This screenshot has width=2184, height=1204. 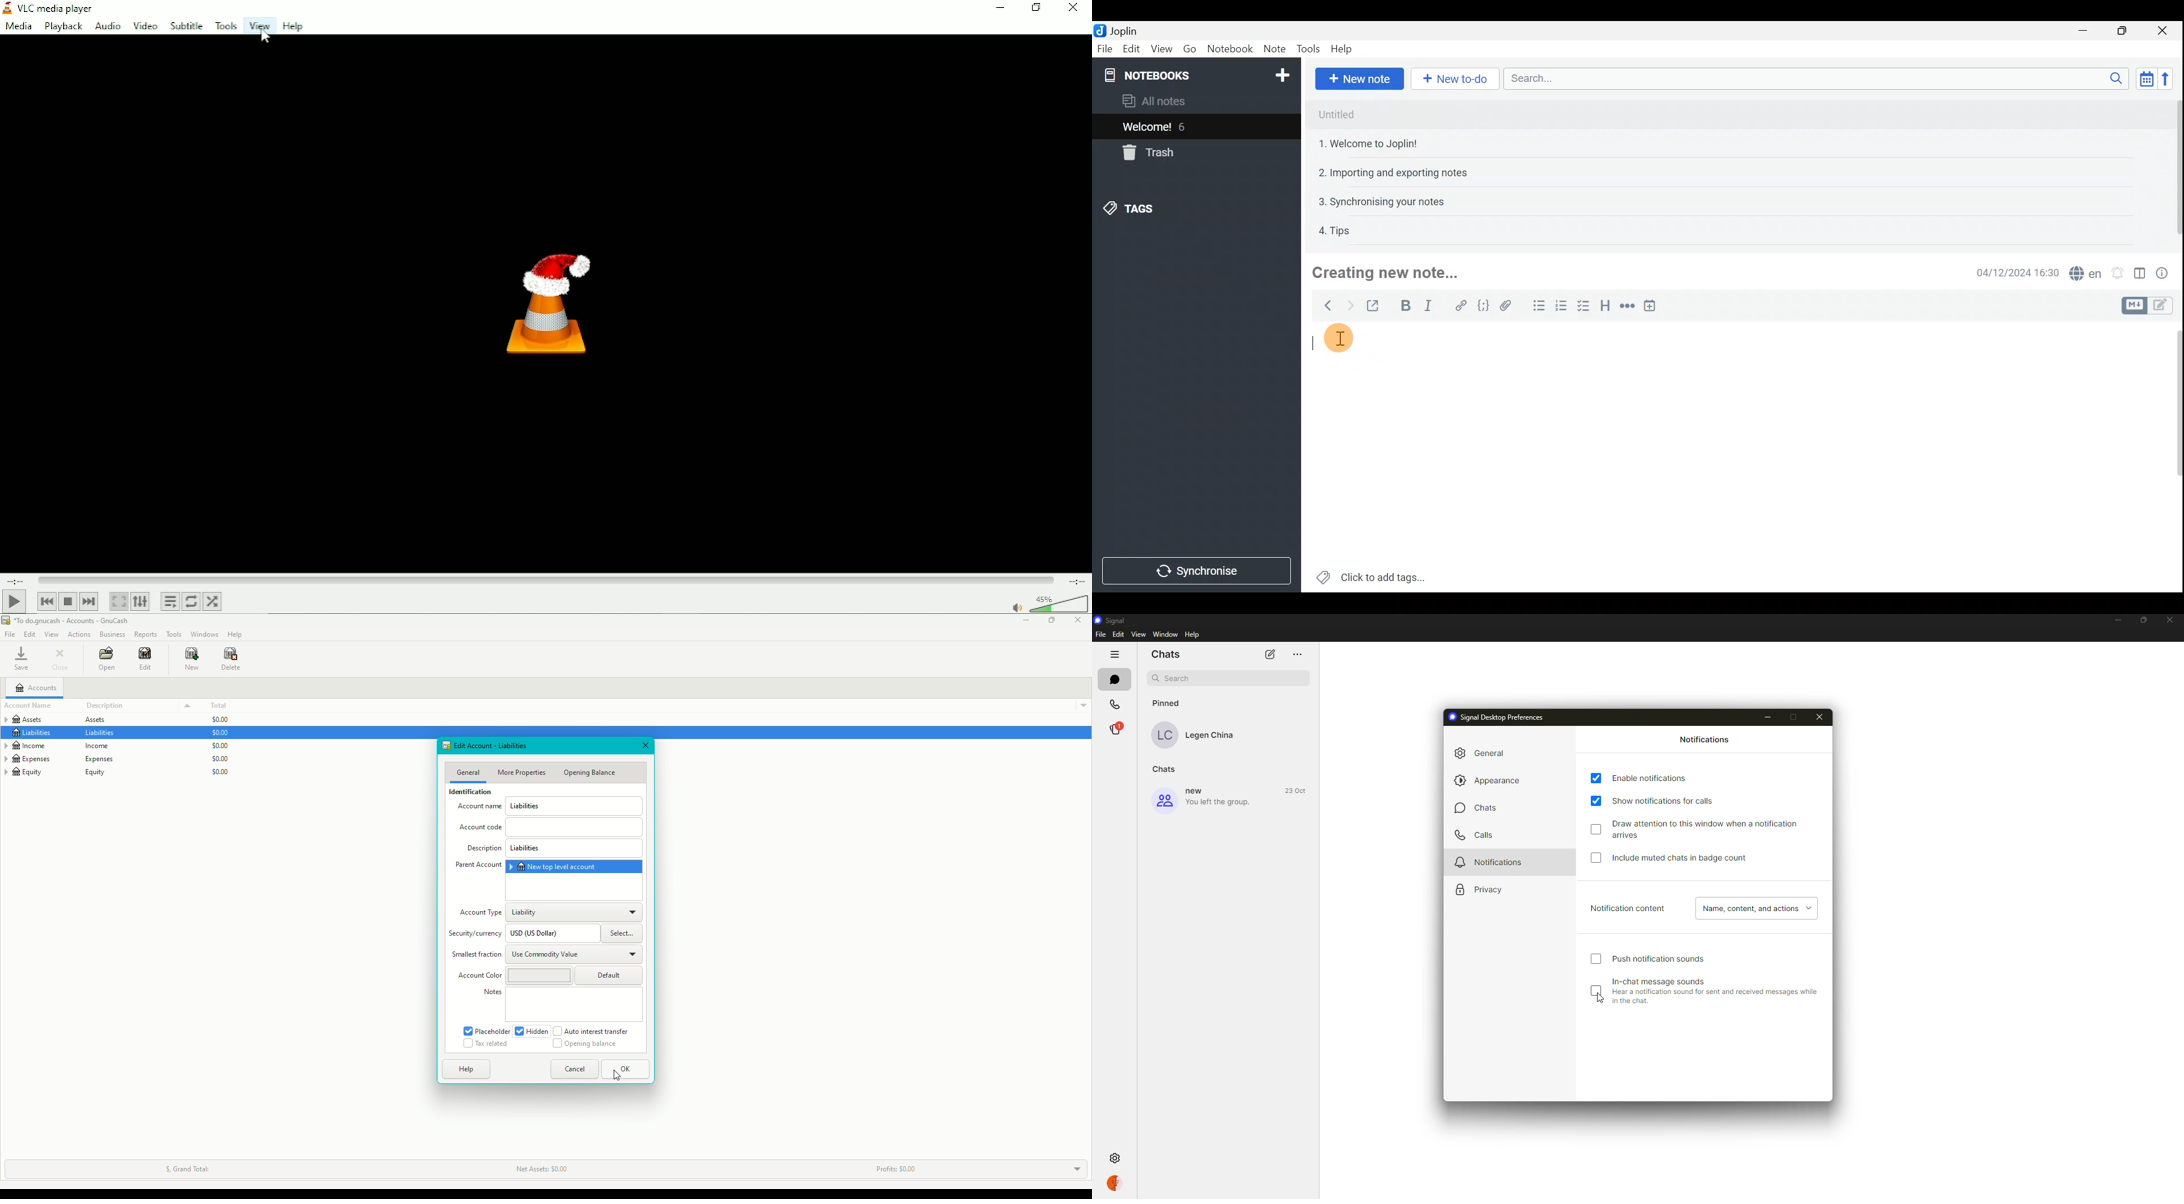 I want to click on Trash, so click(x=1146, y=152).